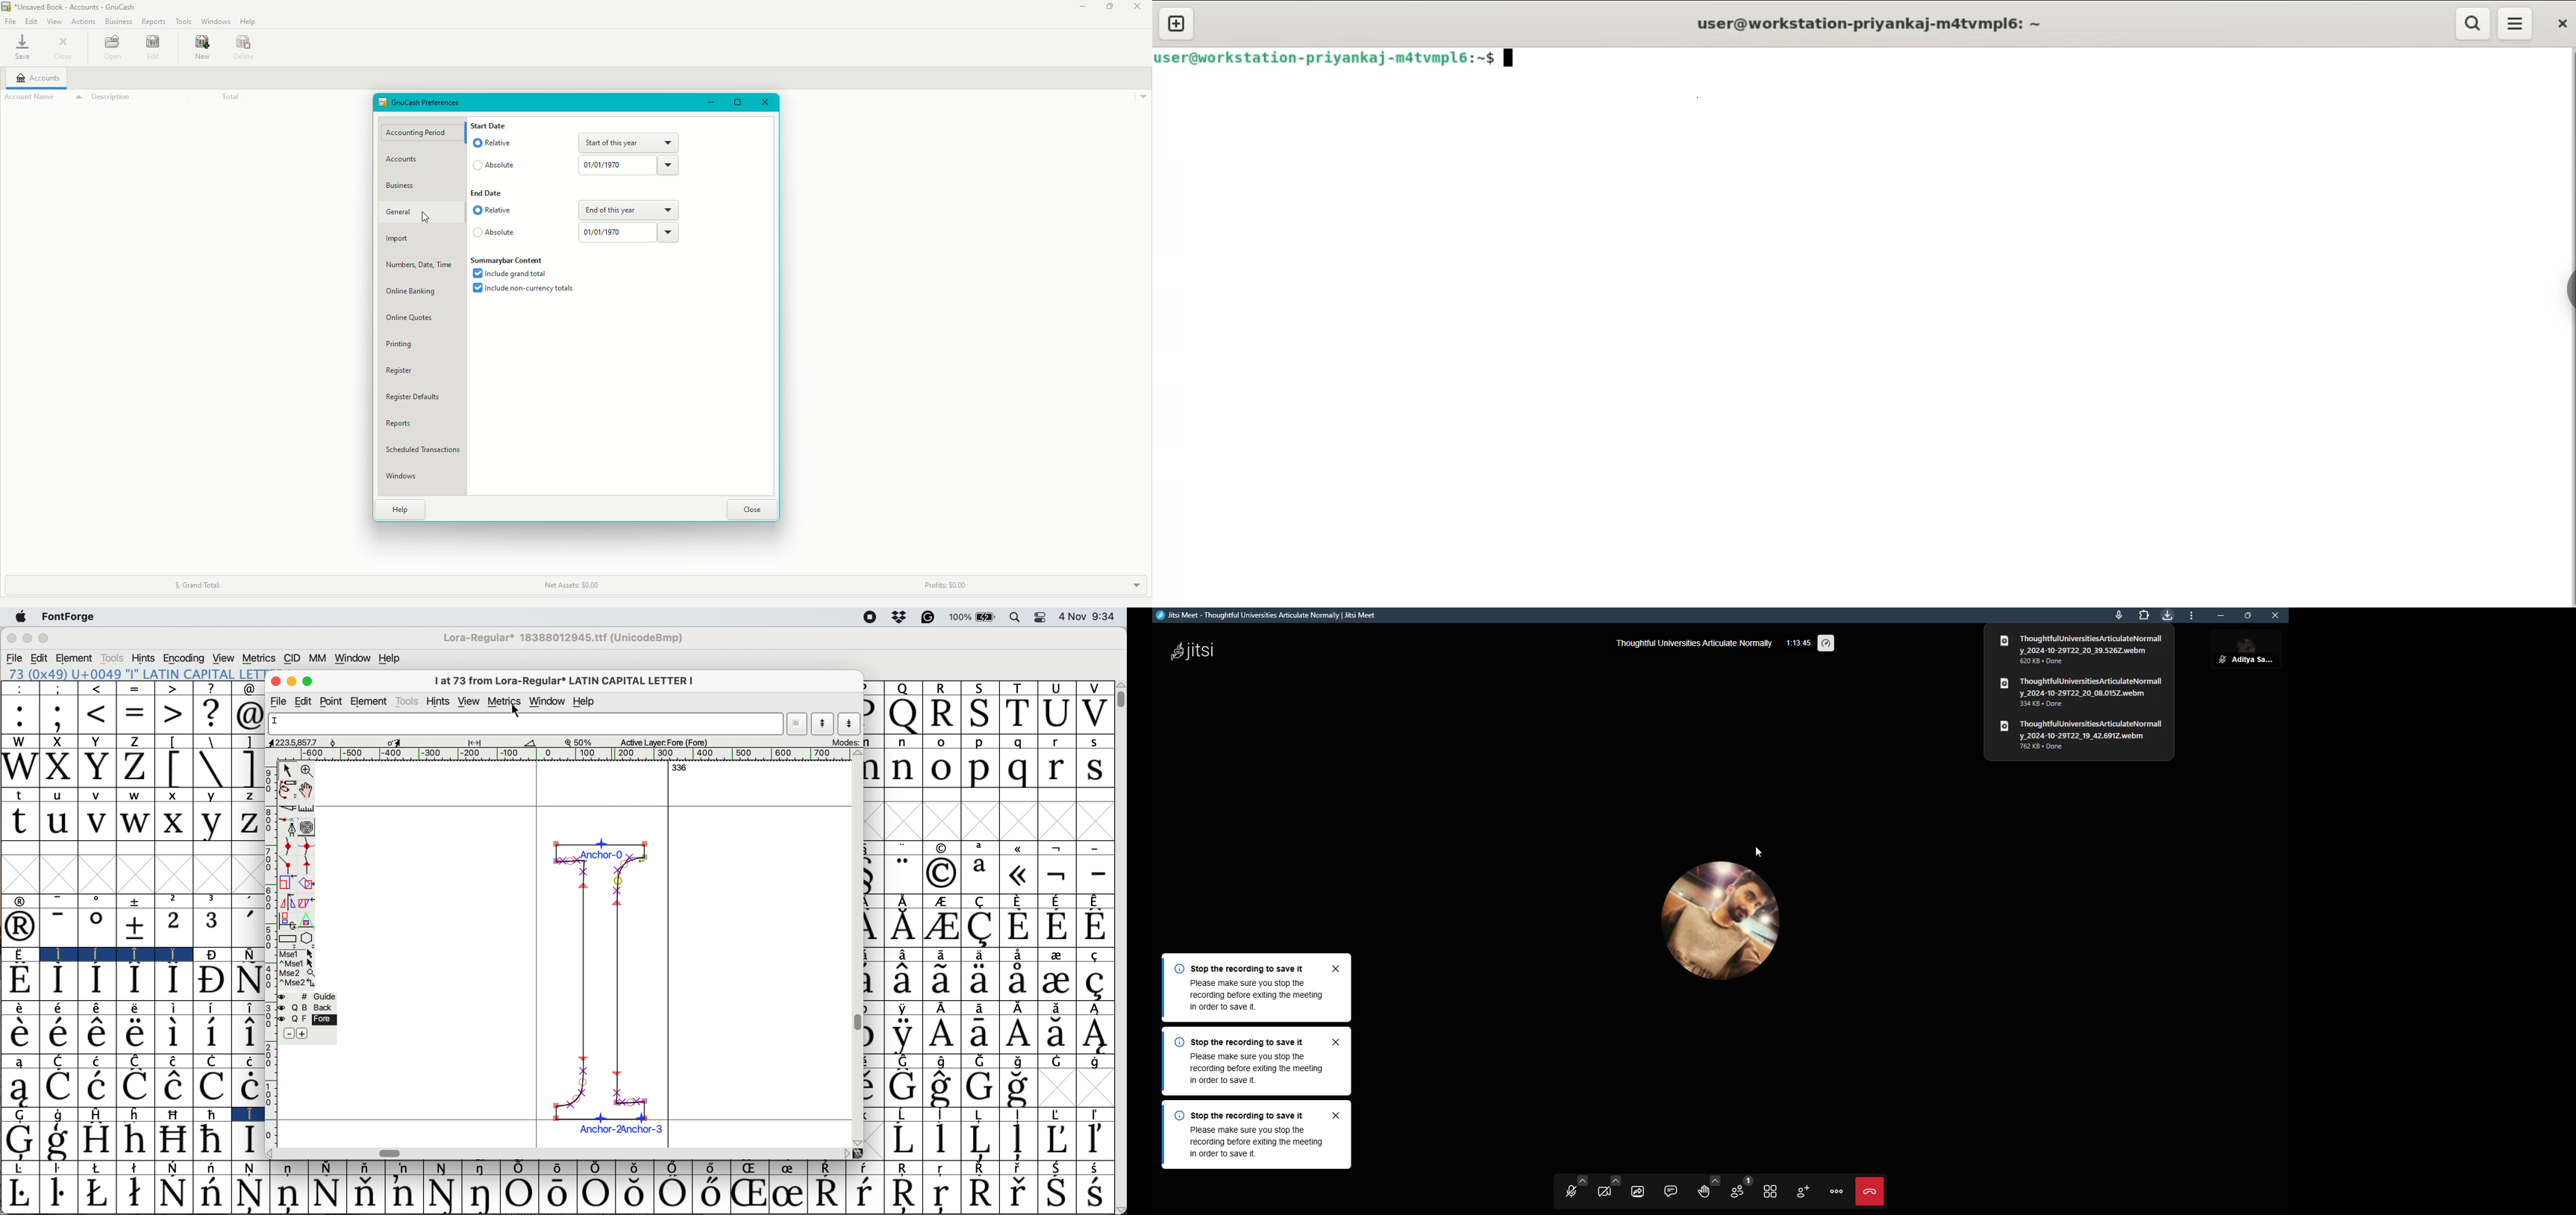  I want to click on ThoughtfulUniversitiesArticulateNormall
y.2024-10-29T22_19_42.691Z.webm, so click(2085, 727).